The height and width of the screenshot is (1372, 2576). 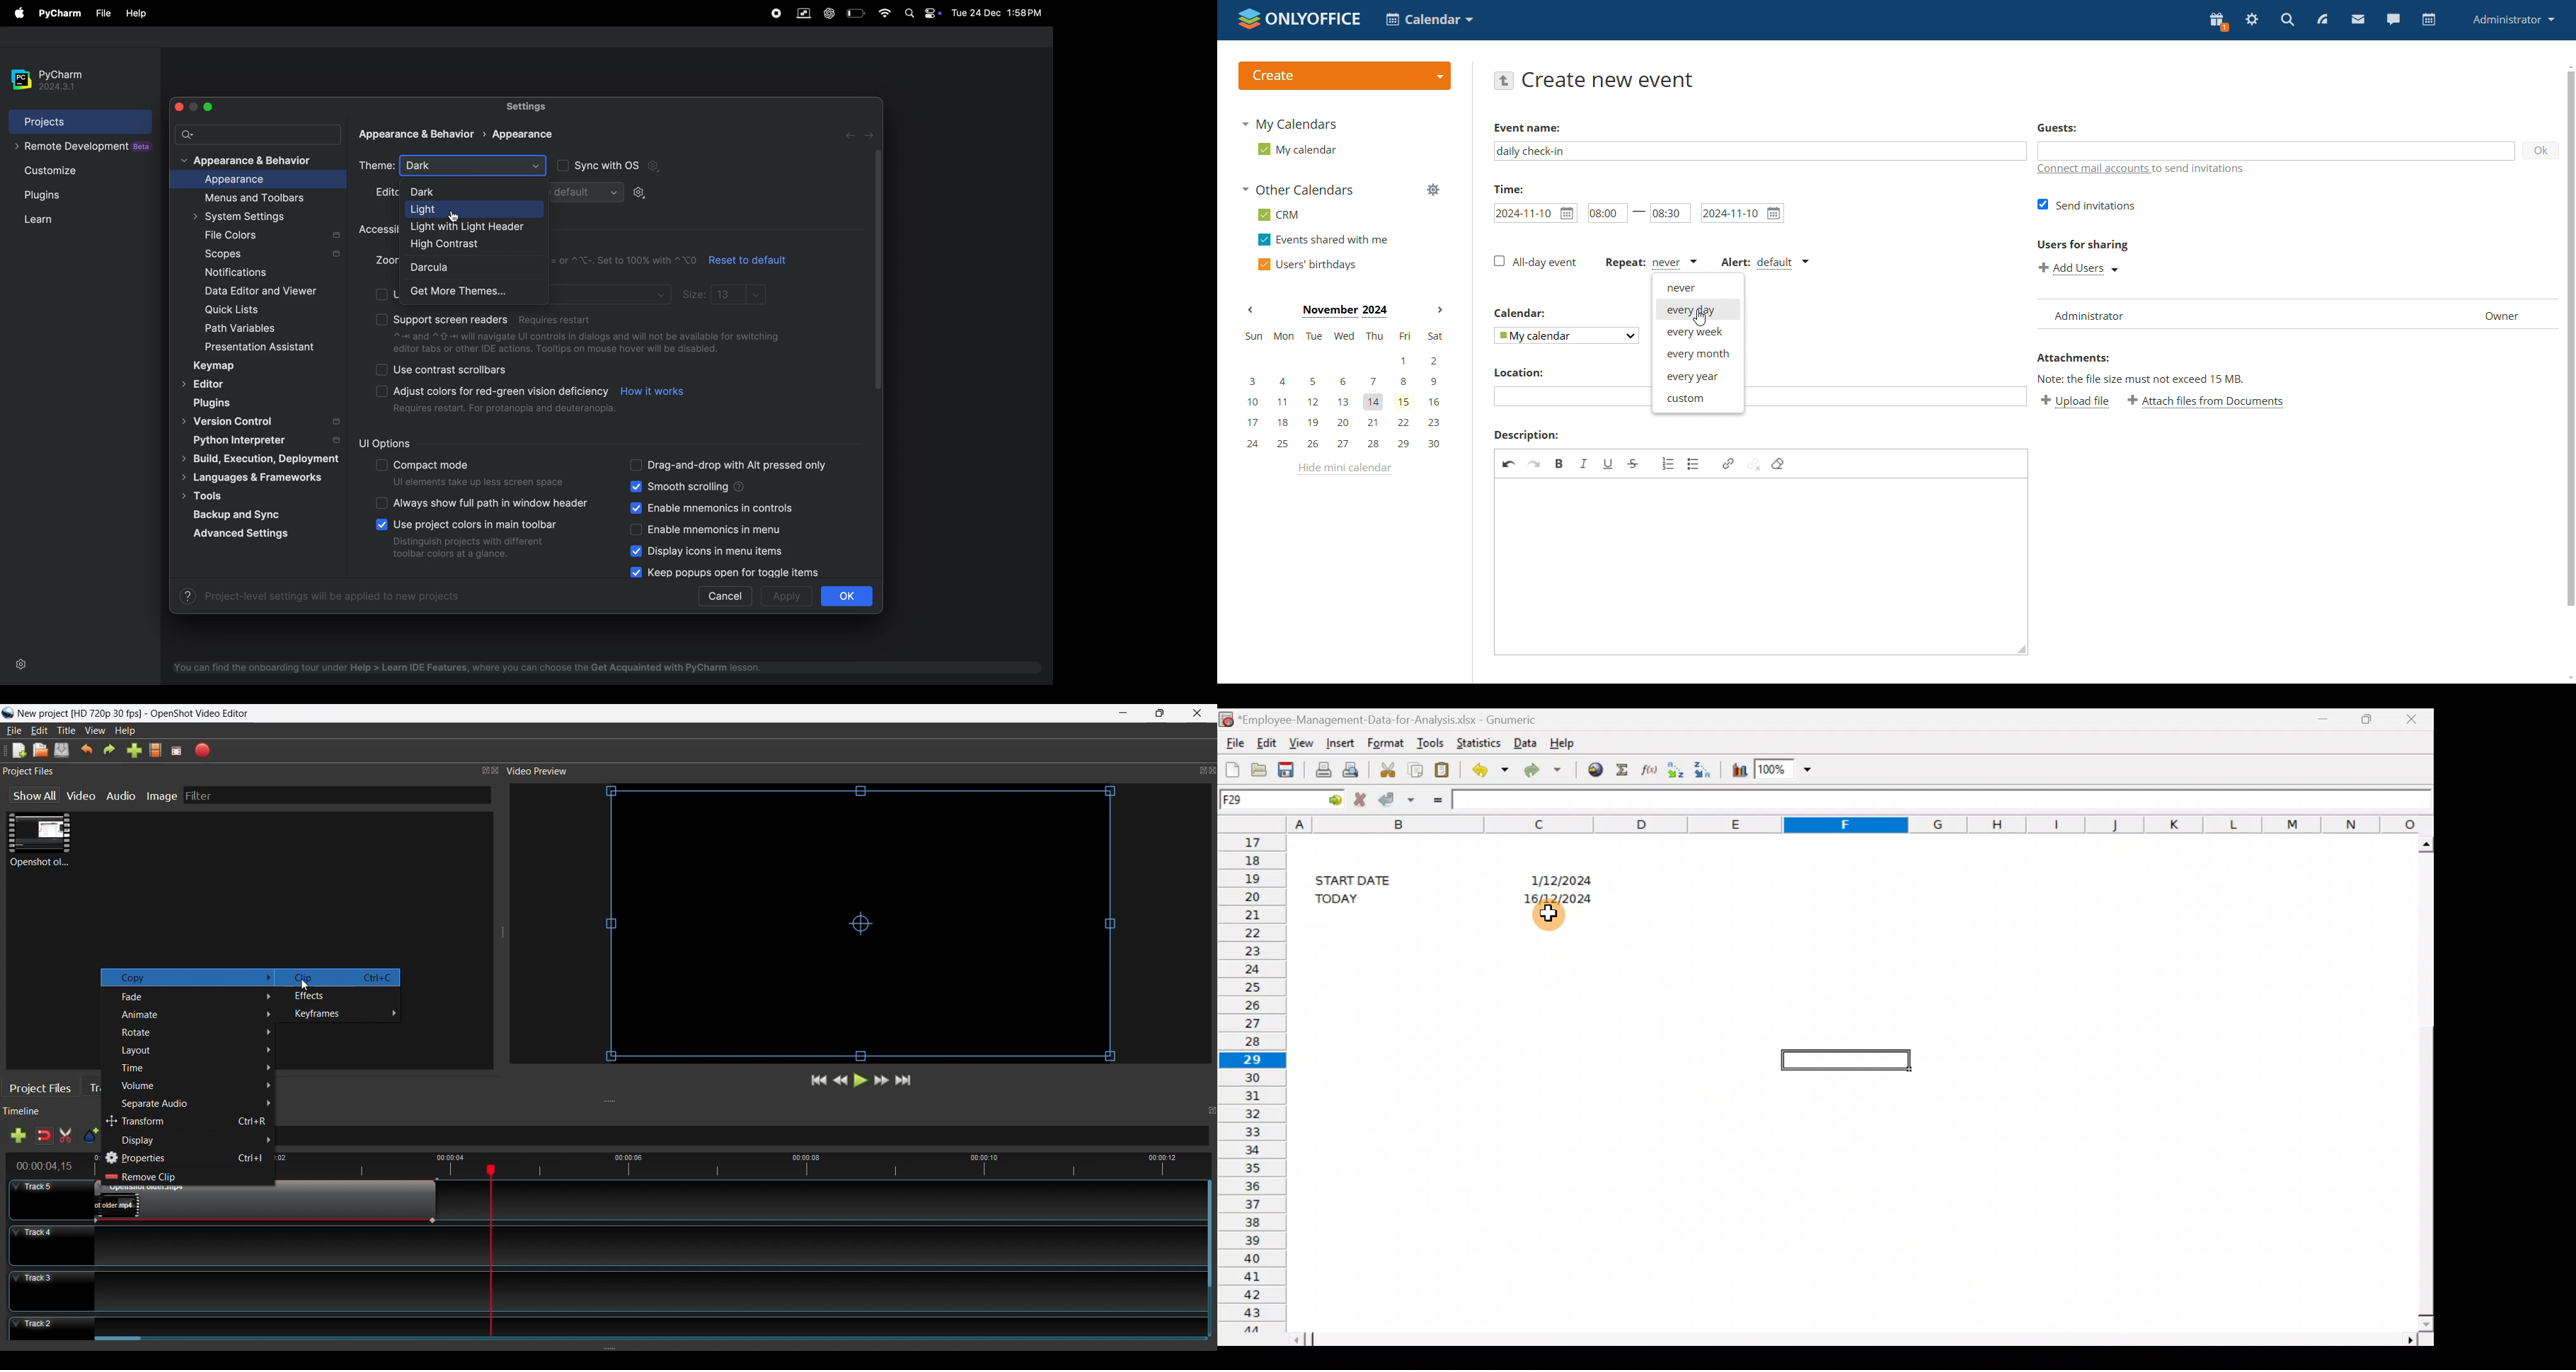 What do you see at coordinates (79, 714) in the screenshot?
I see `Project Name` at bounding box center [79, 714].